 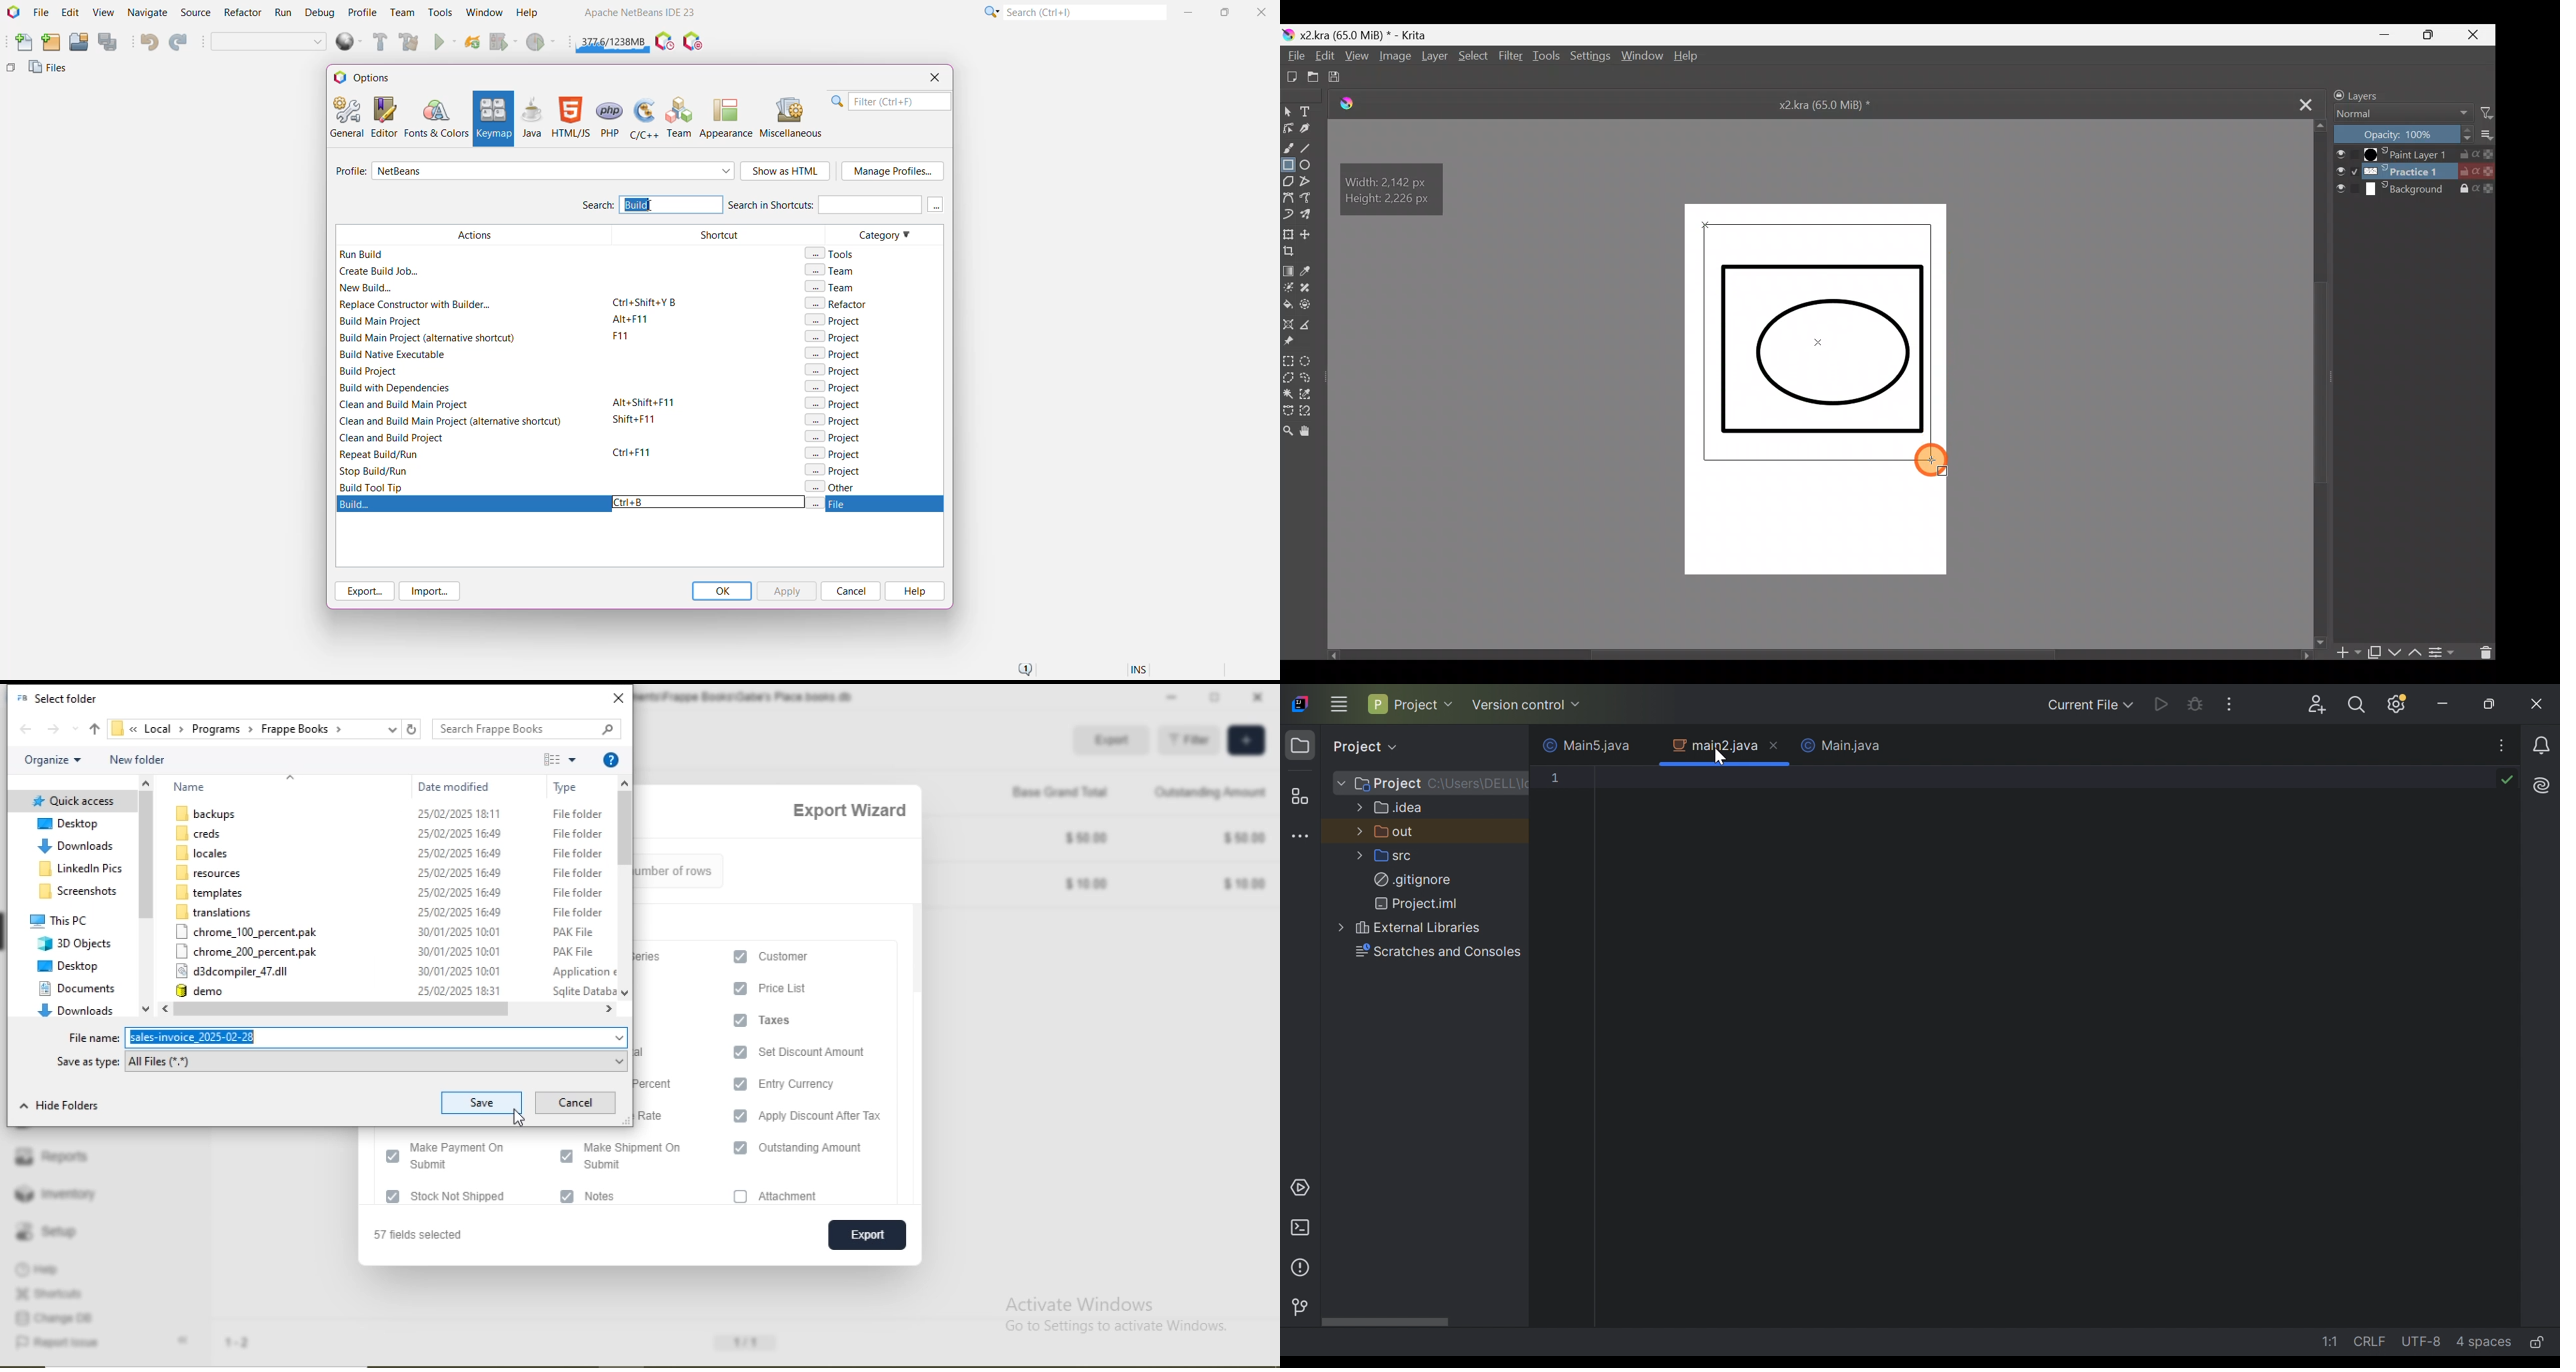 I want to click on Setup, so click(x=54, y=1231).